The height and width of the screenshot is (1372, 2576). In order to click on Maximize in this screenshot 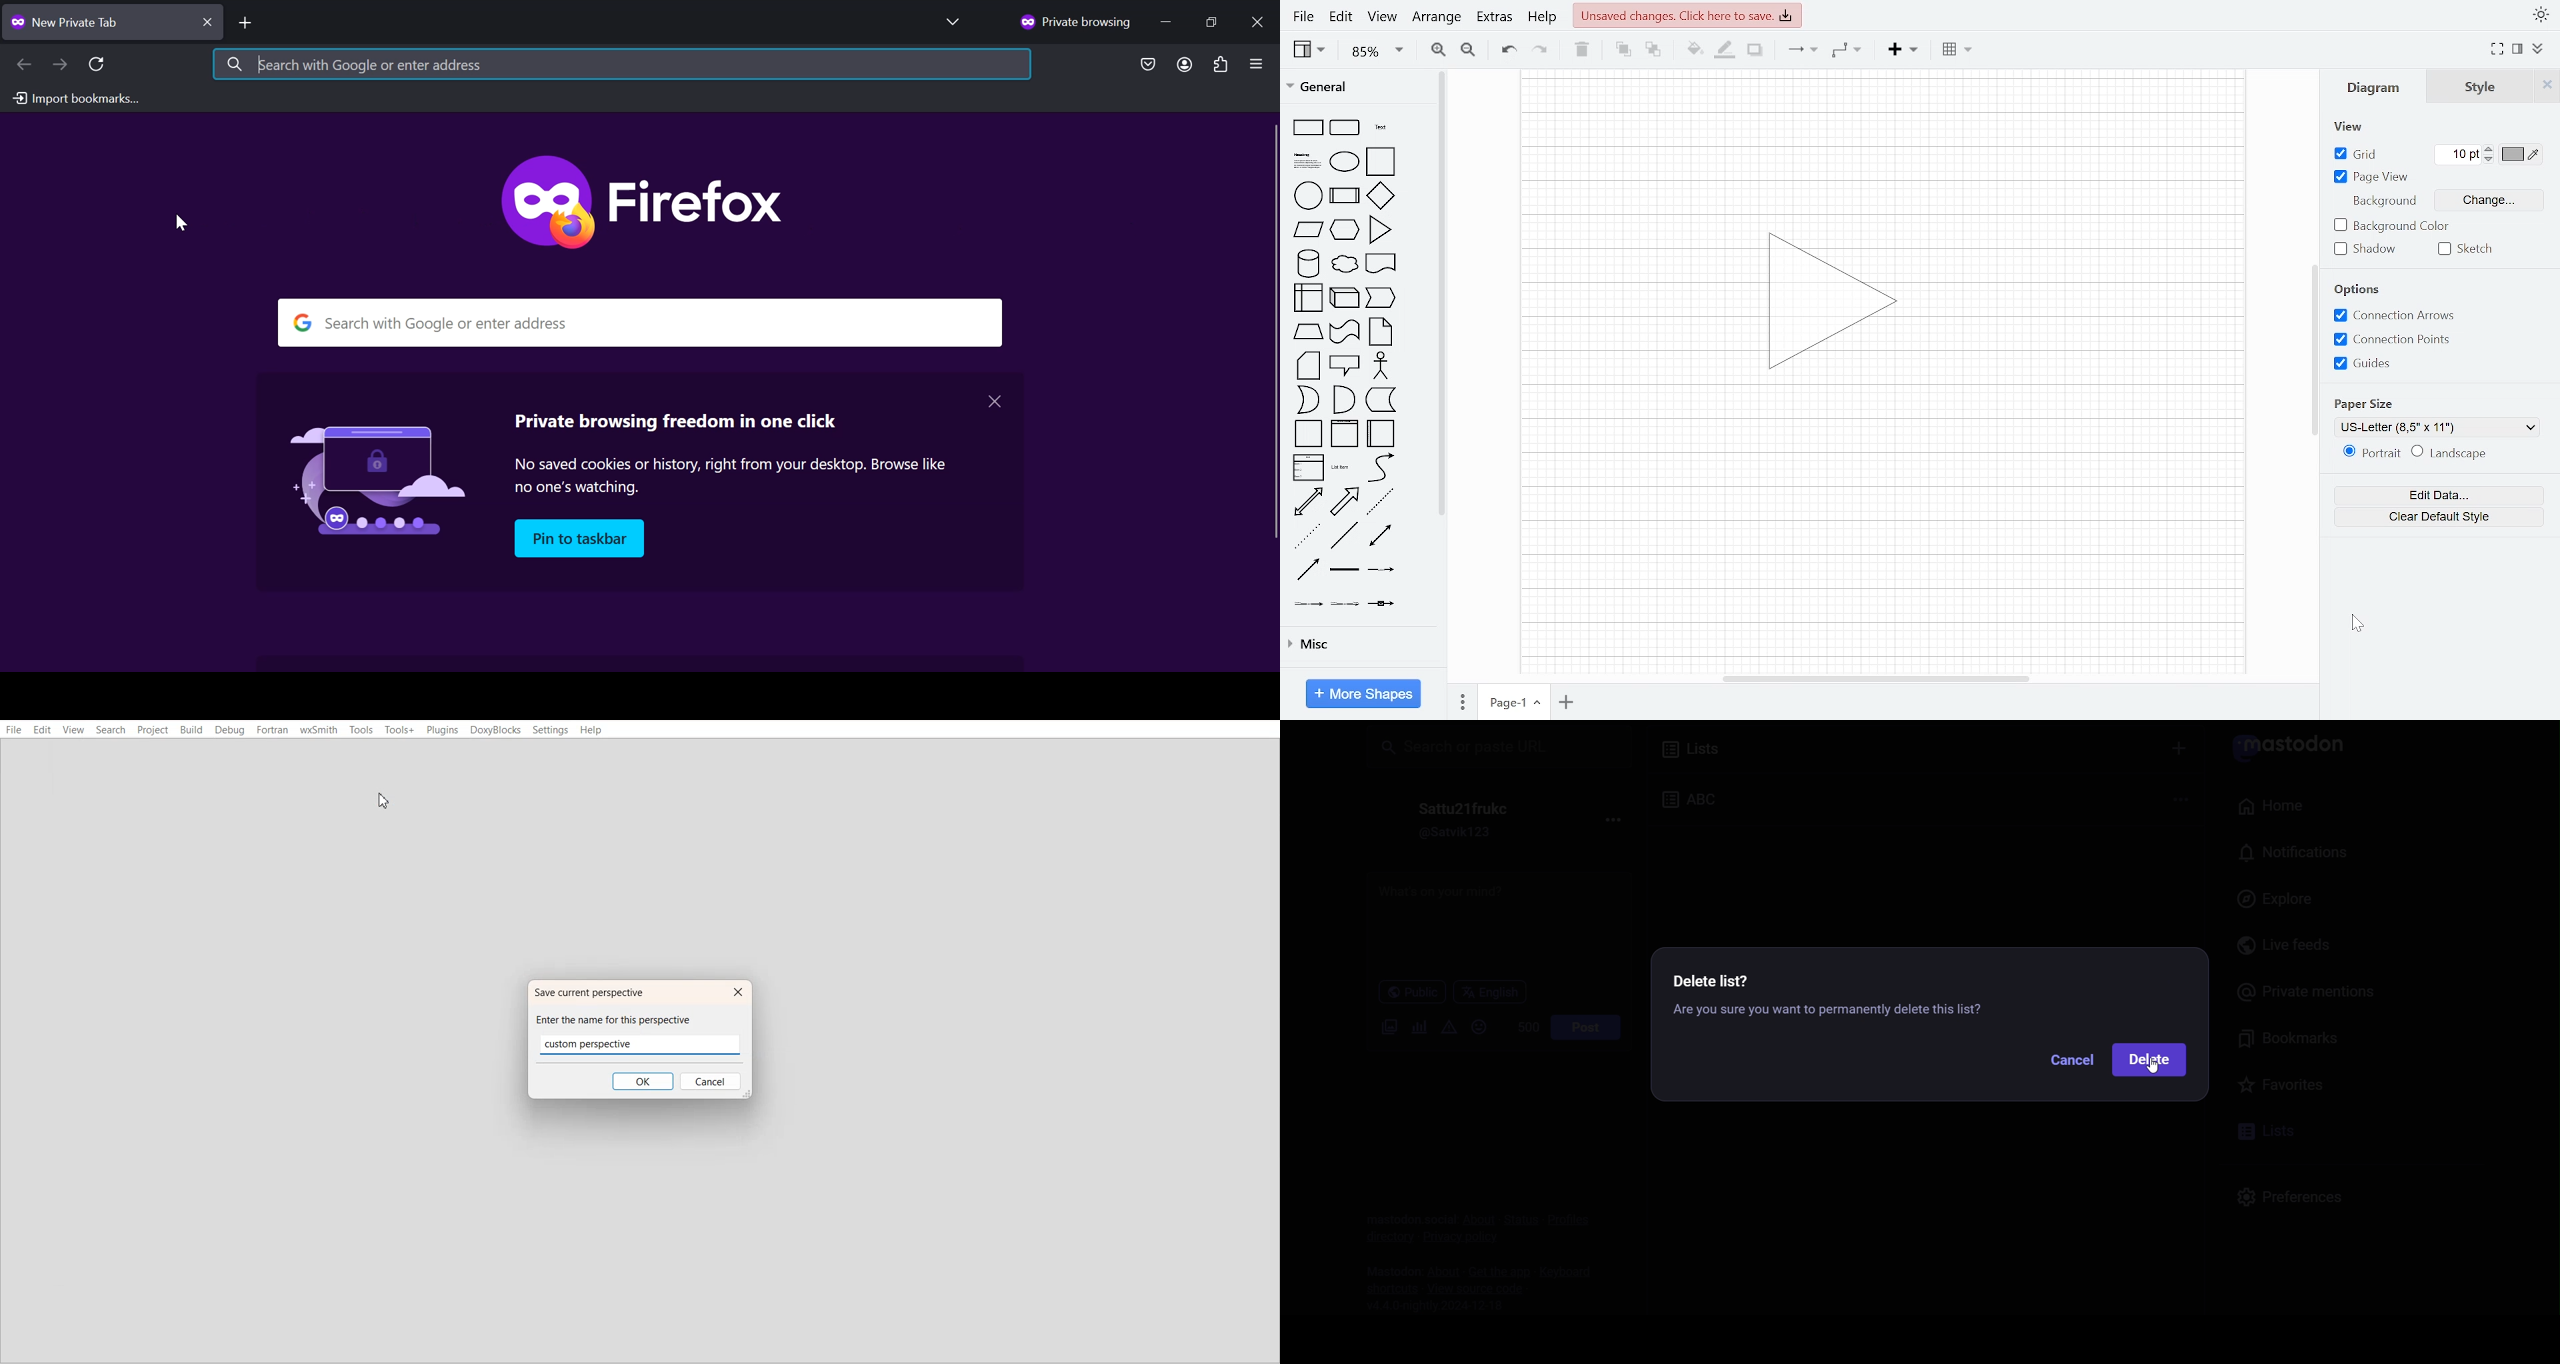, I will do `click(1211, 22)`.